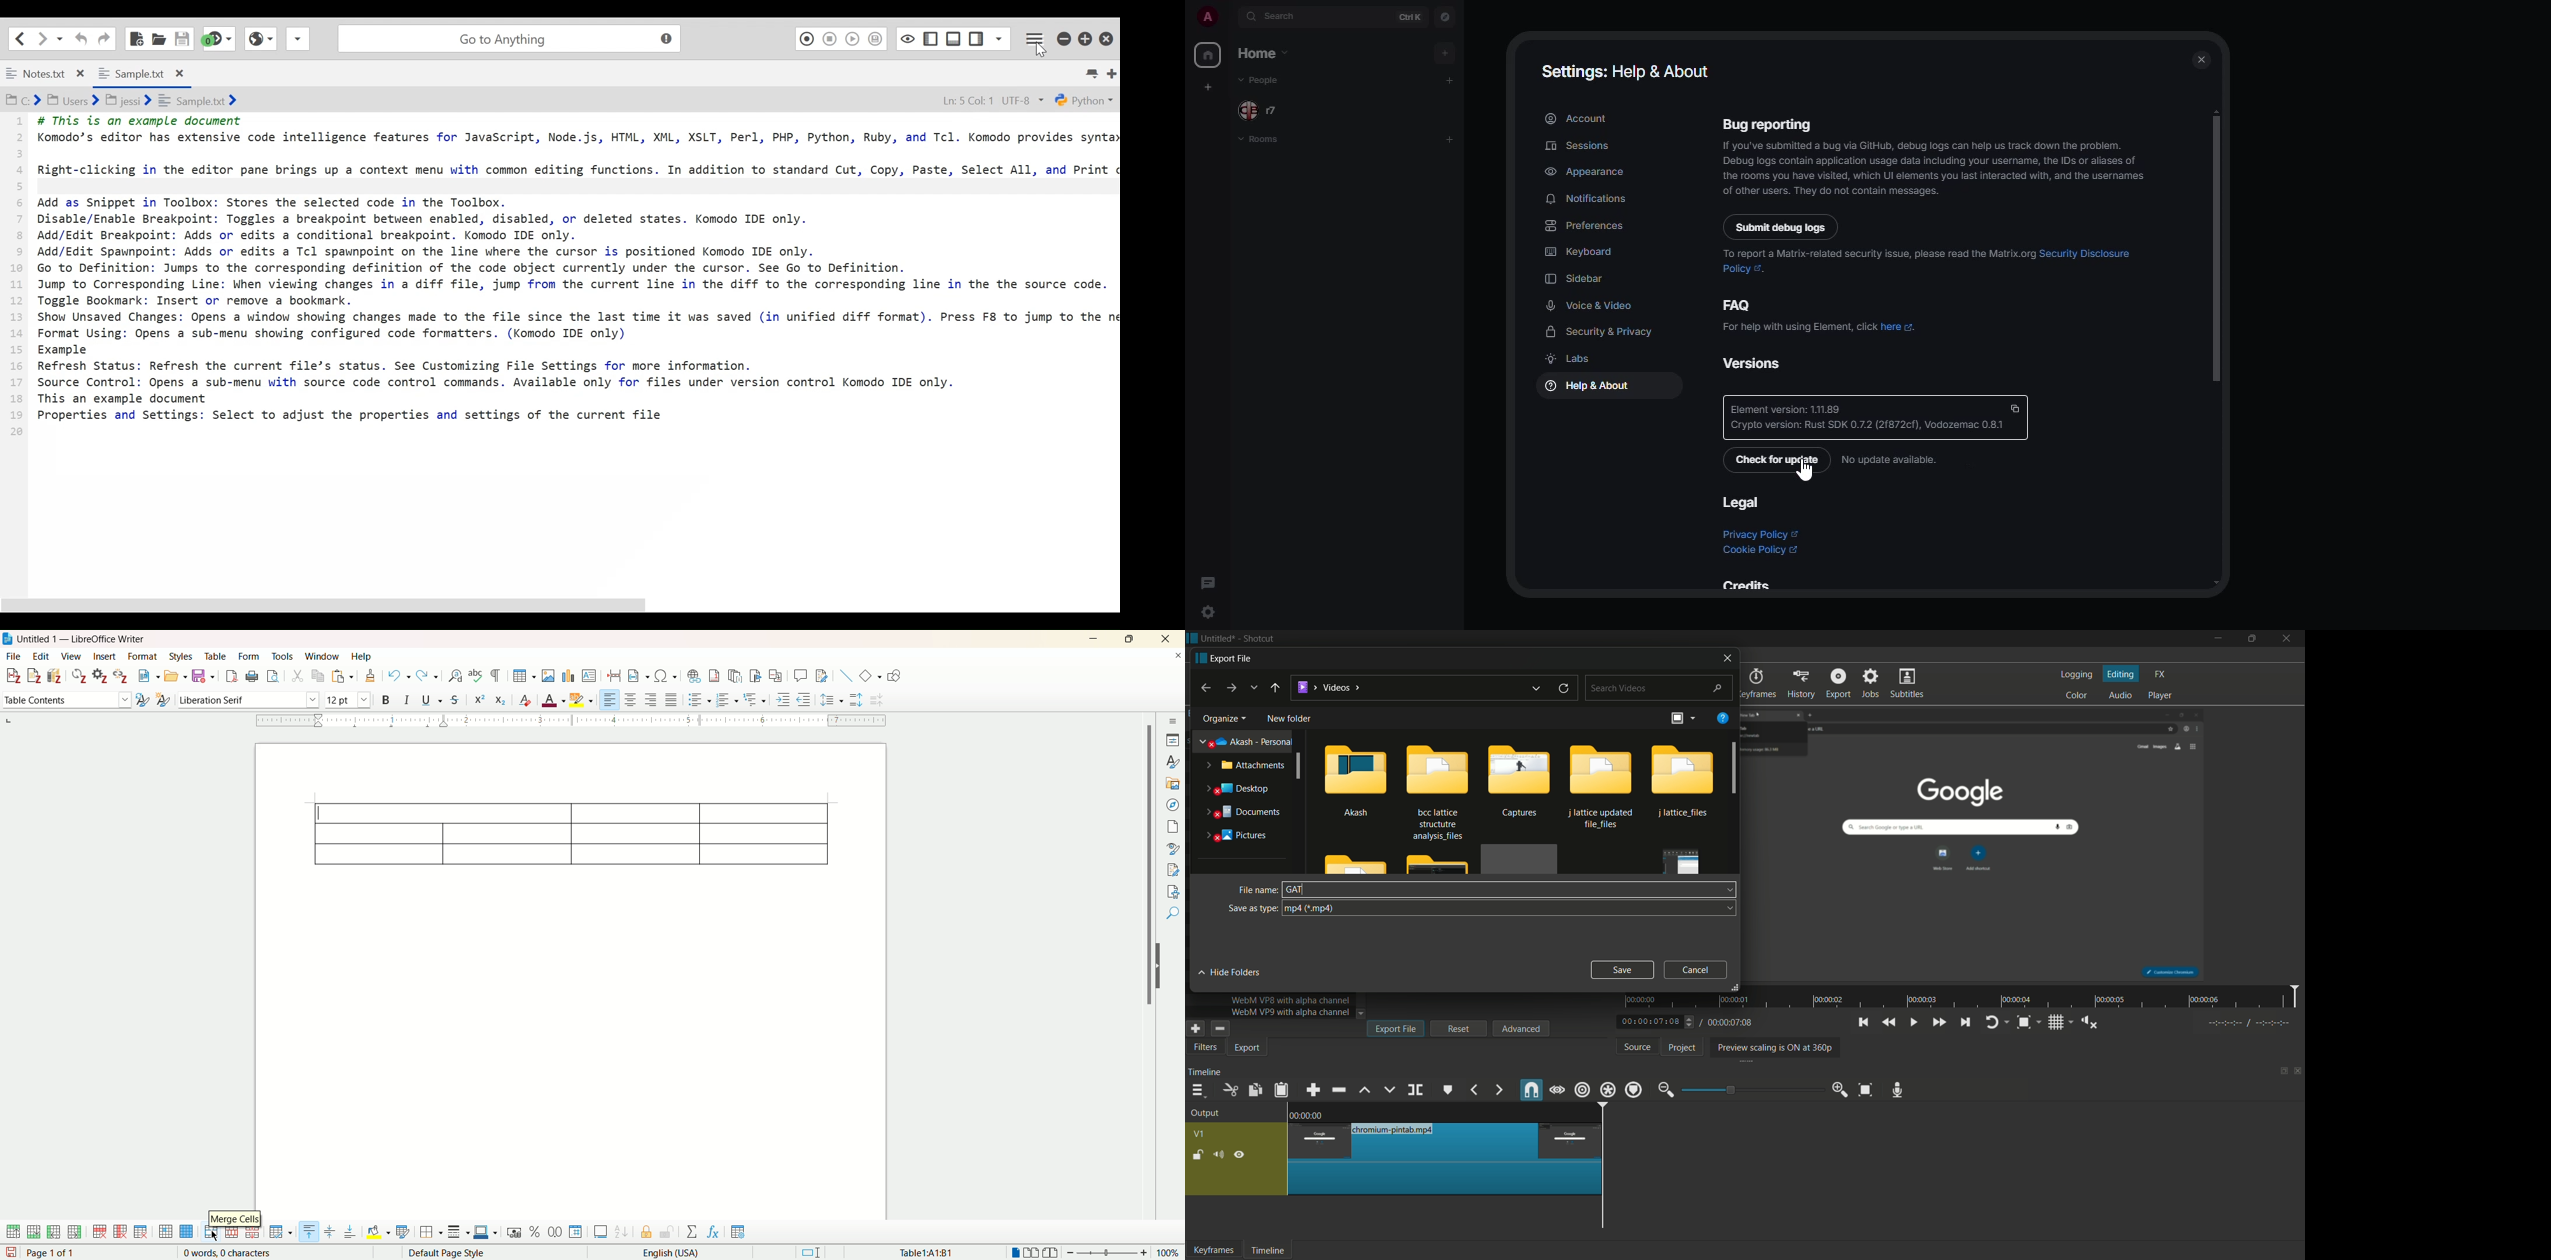  I want to click on insert text box, so click(590, 676).